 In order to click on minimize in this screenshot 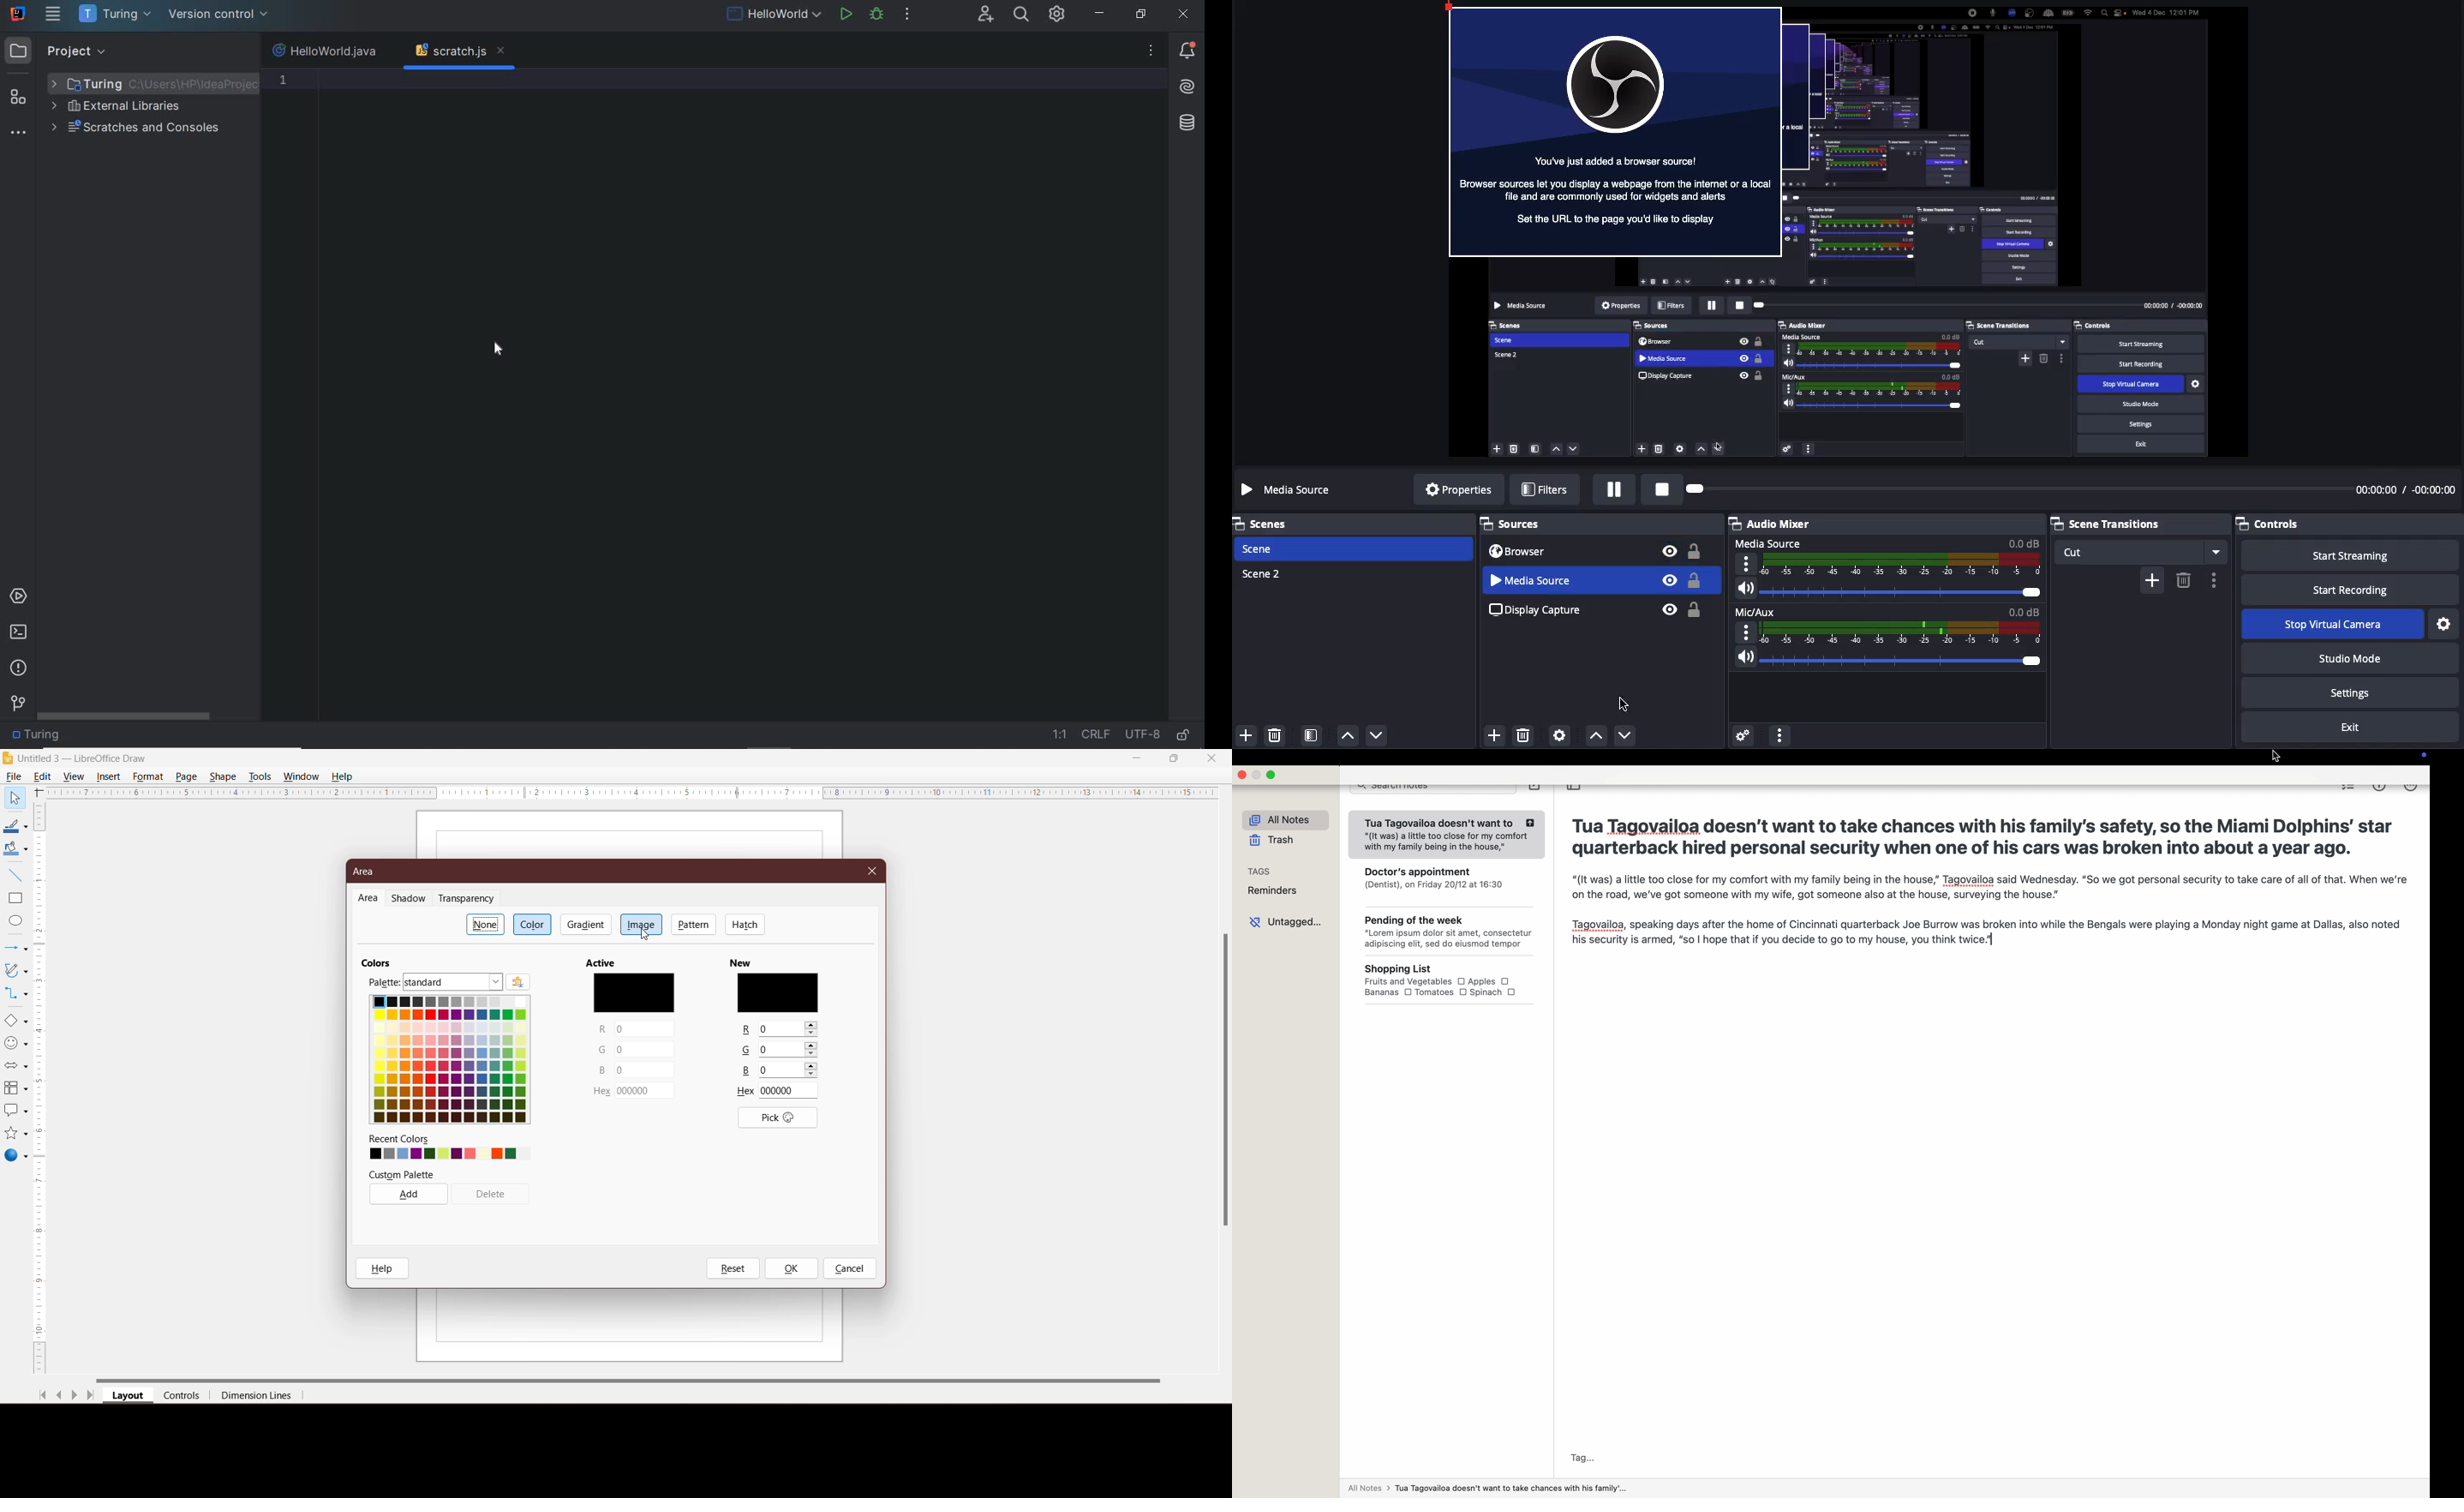, I will do `click(1256, 778)`.